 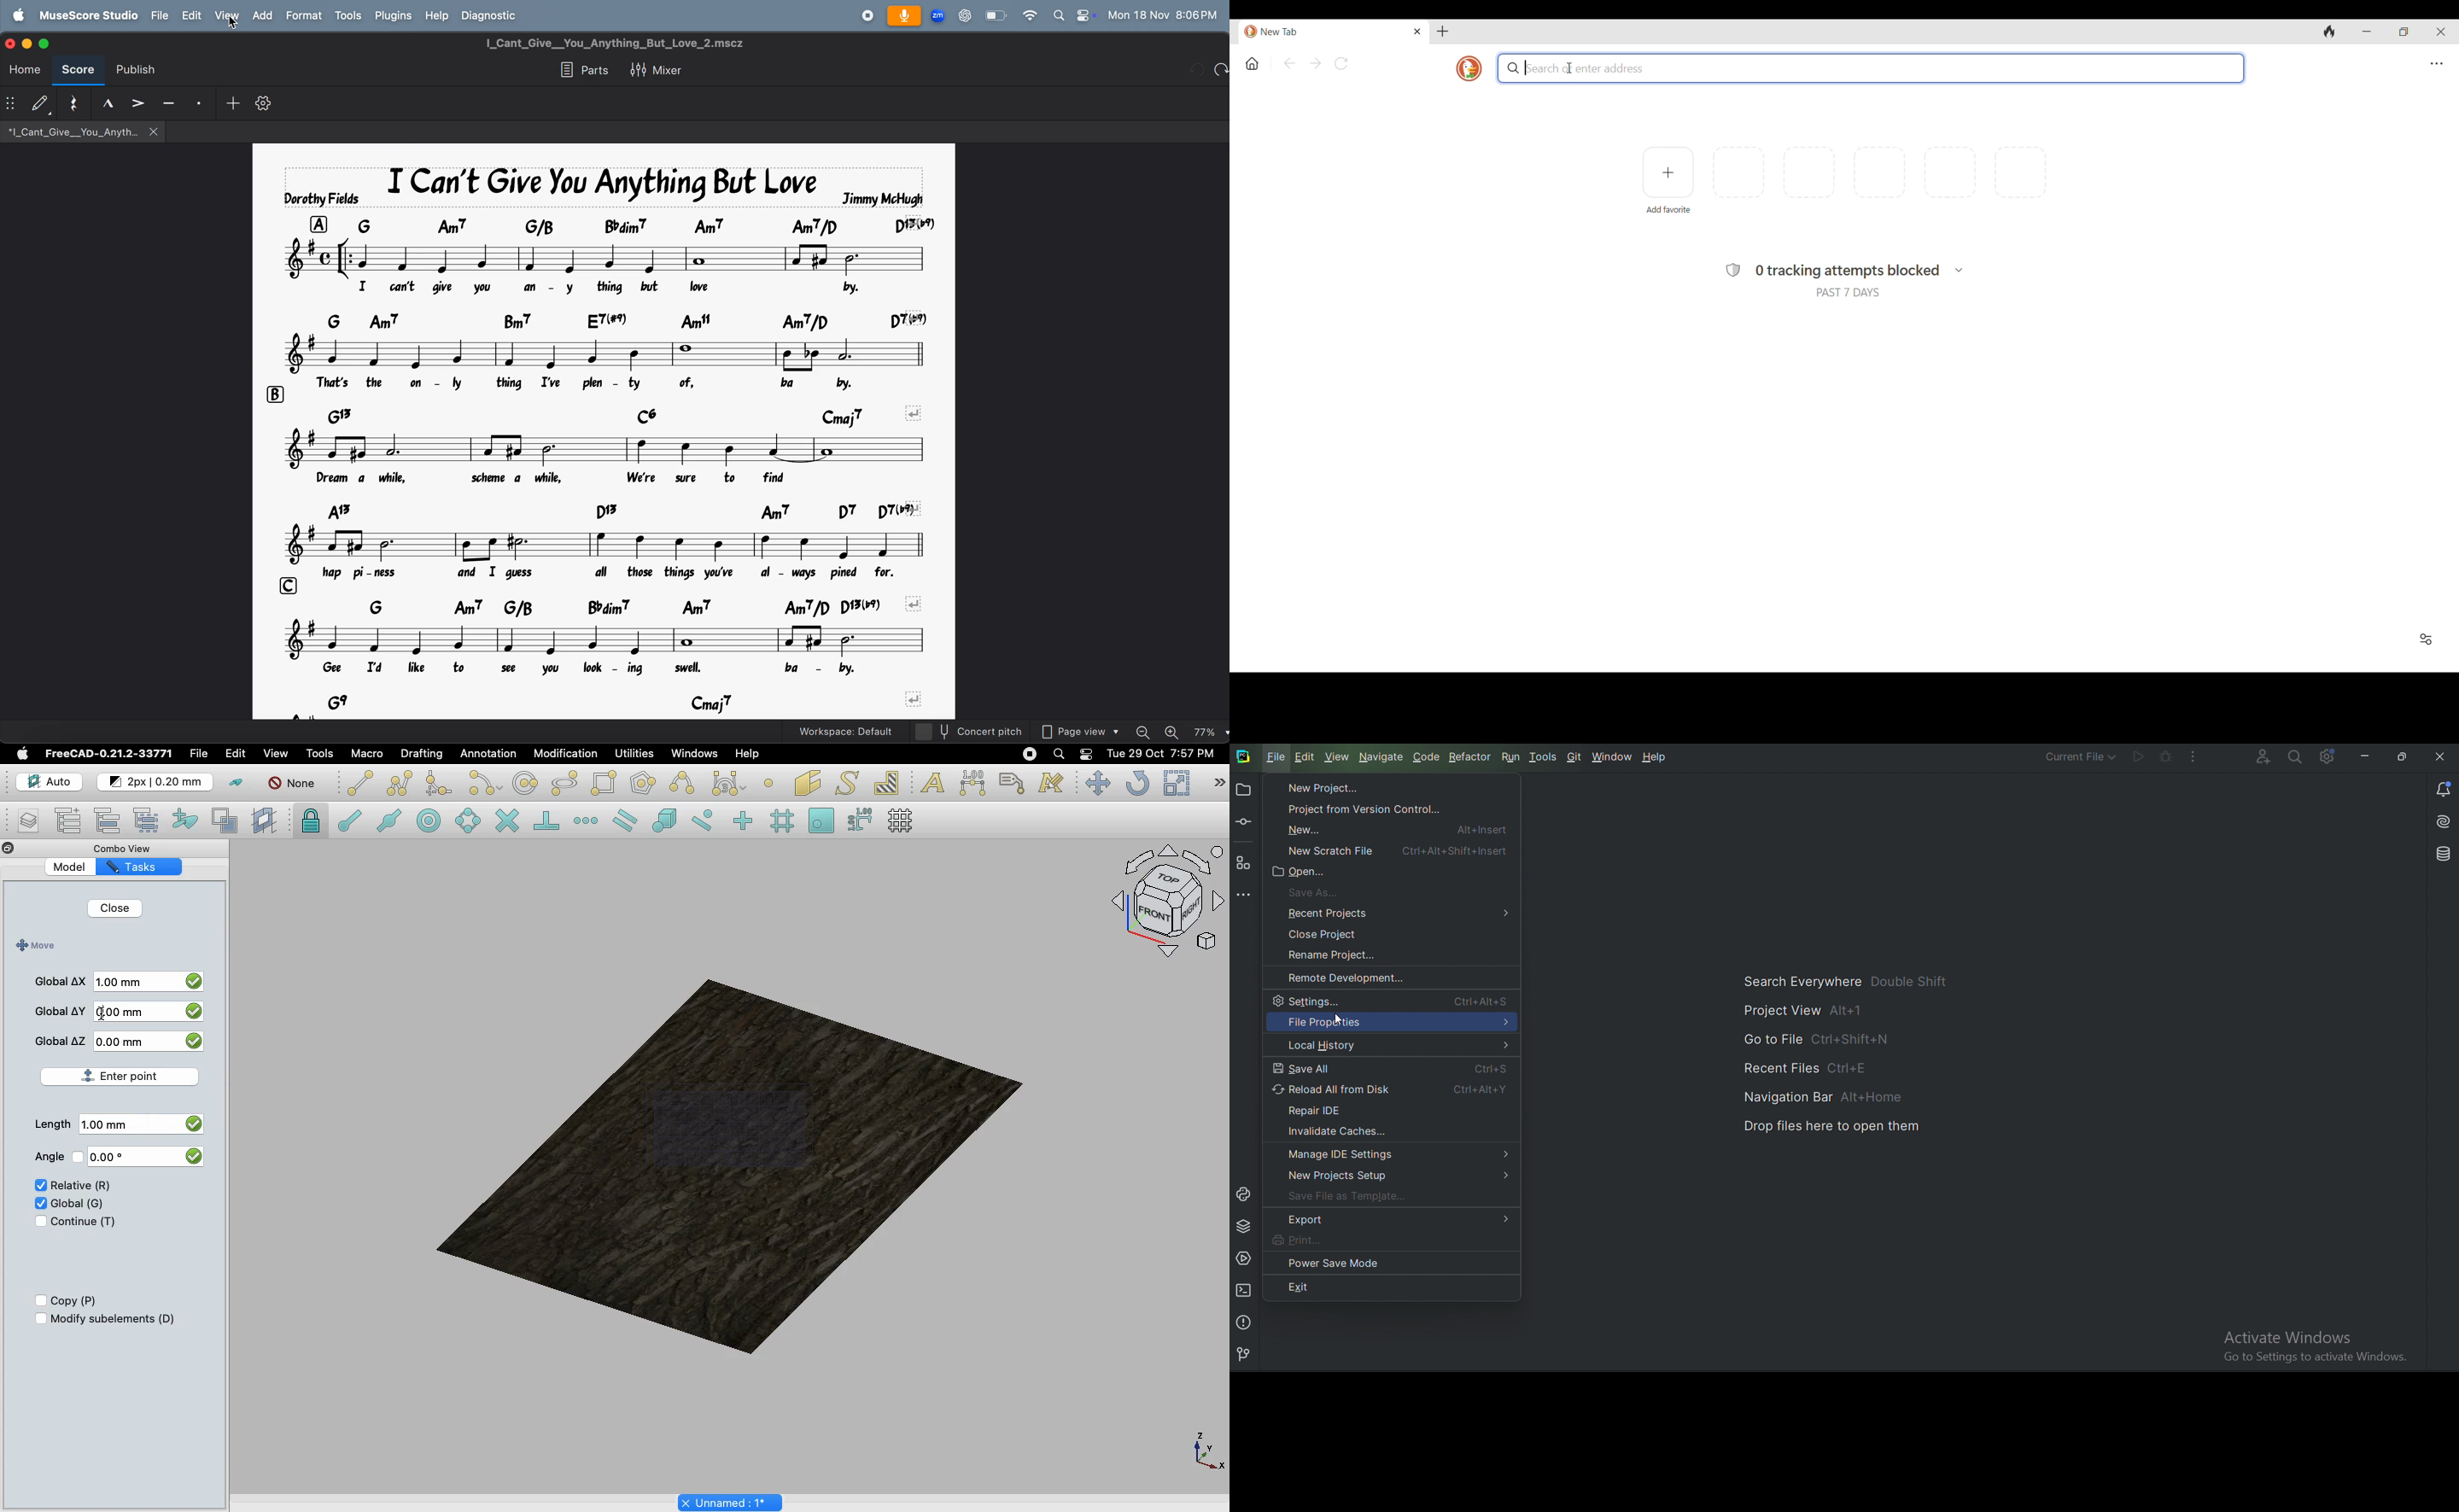 I want to click on notes, so click(x=604, y=640).